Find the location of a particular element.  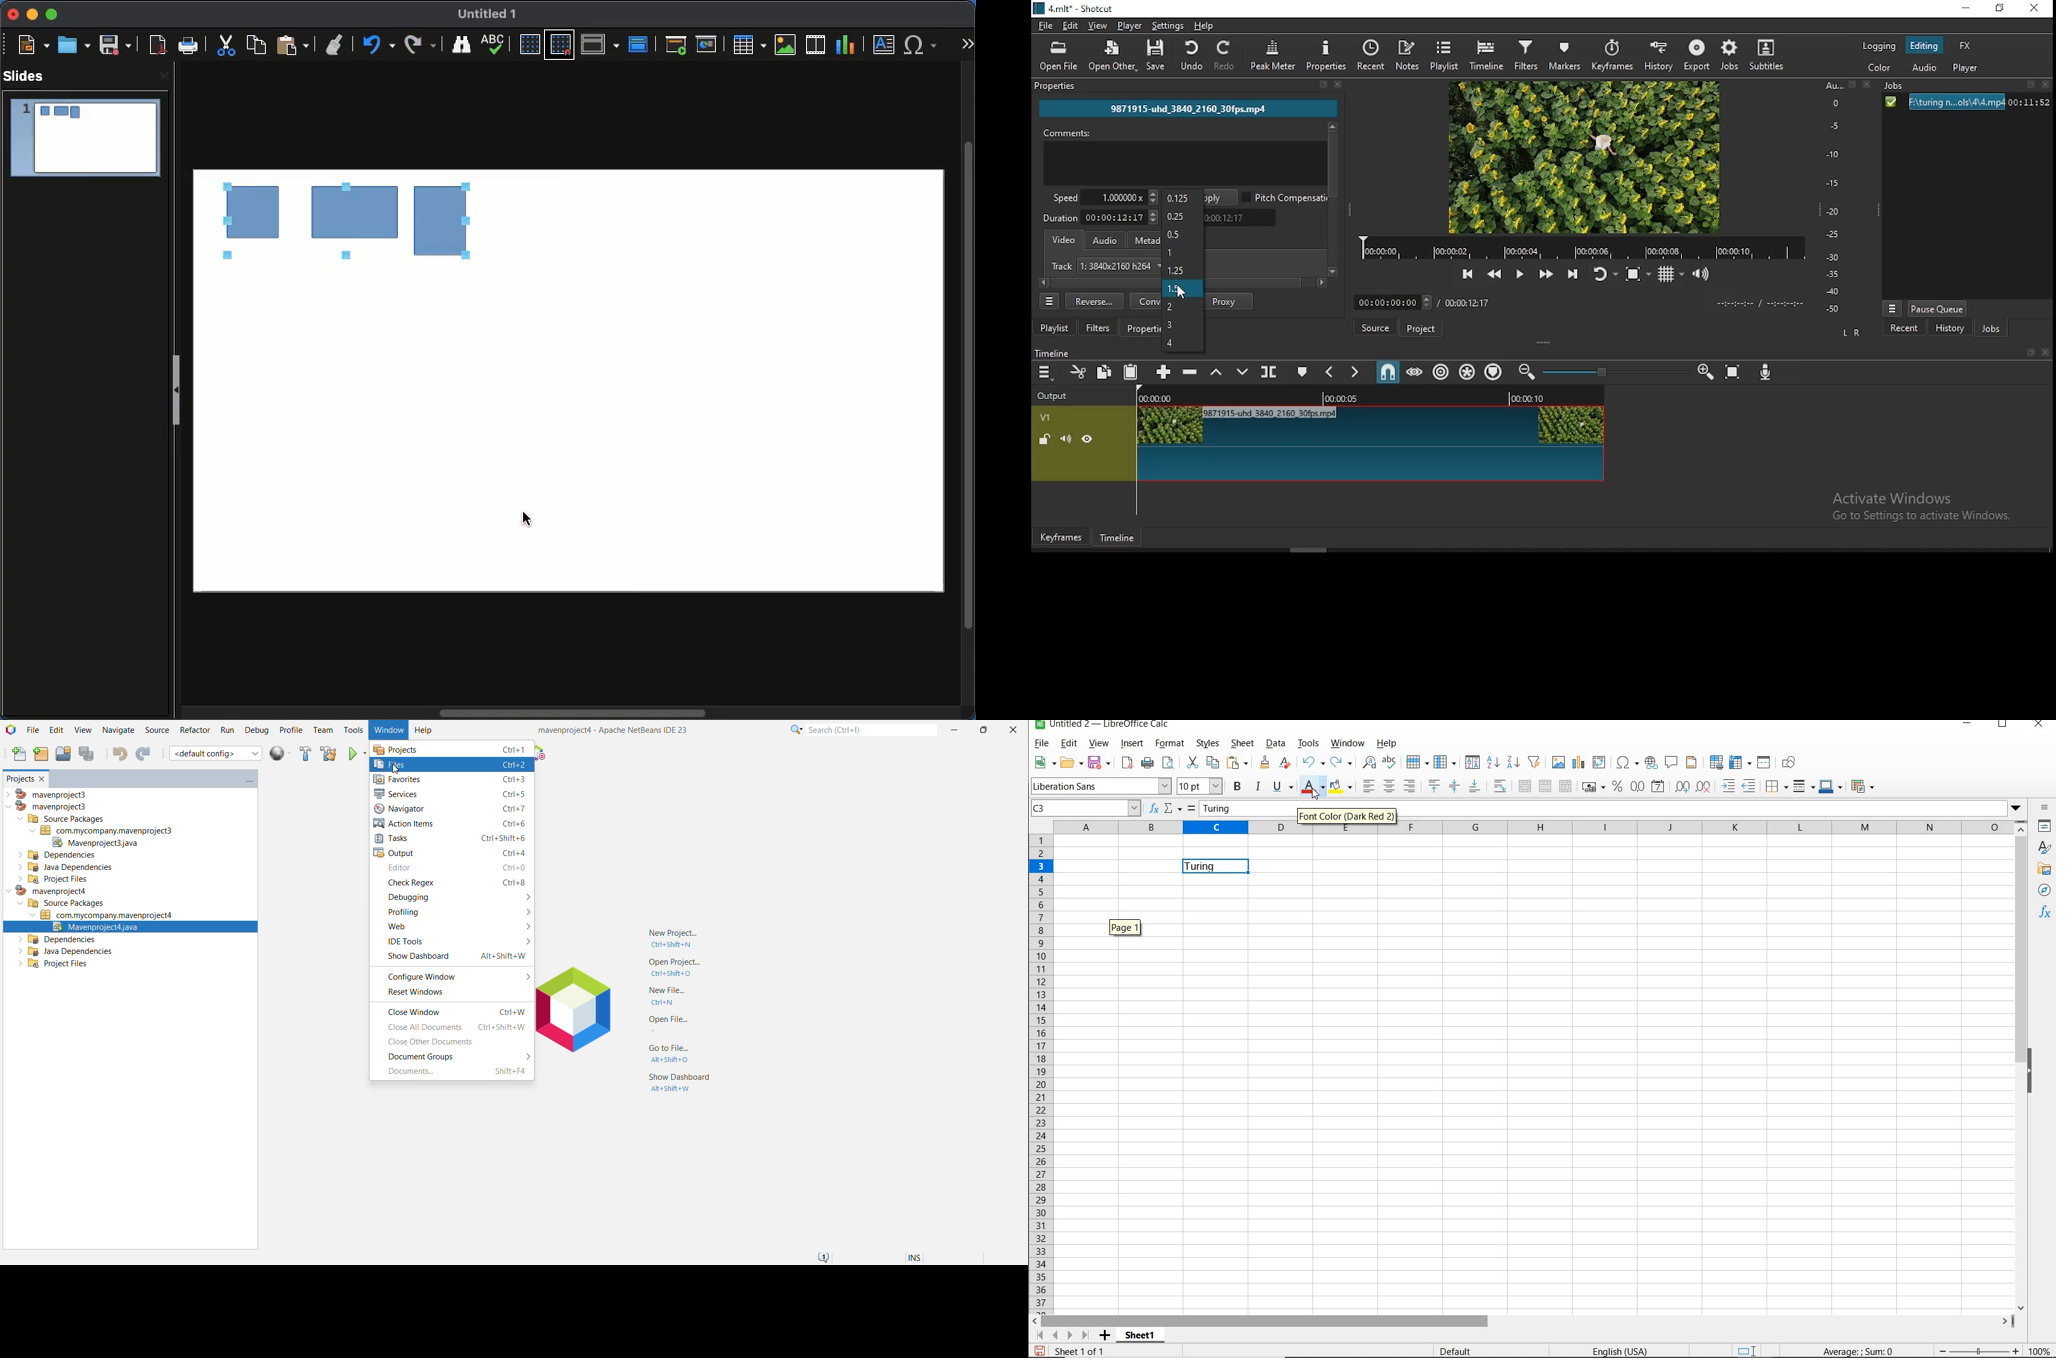

skip to the next point is located at coordinates (1573, 275).